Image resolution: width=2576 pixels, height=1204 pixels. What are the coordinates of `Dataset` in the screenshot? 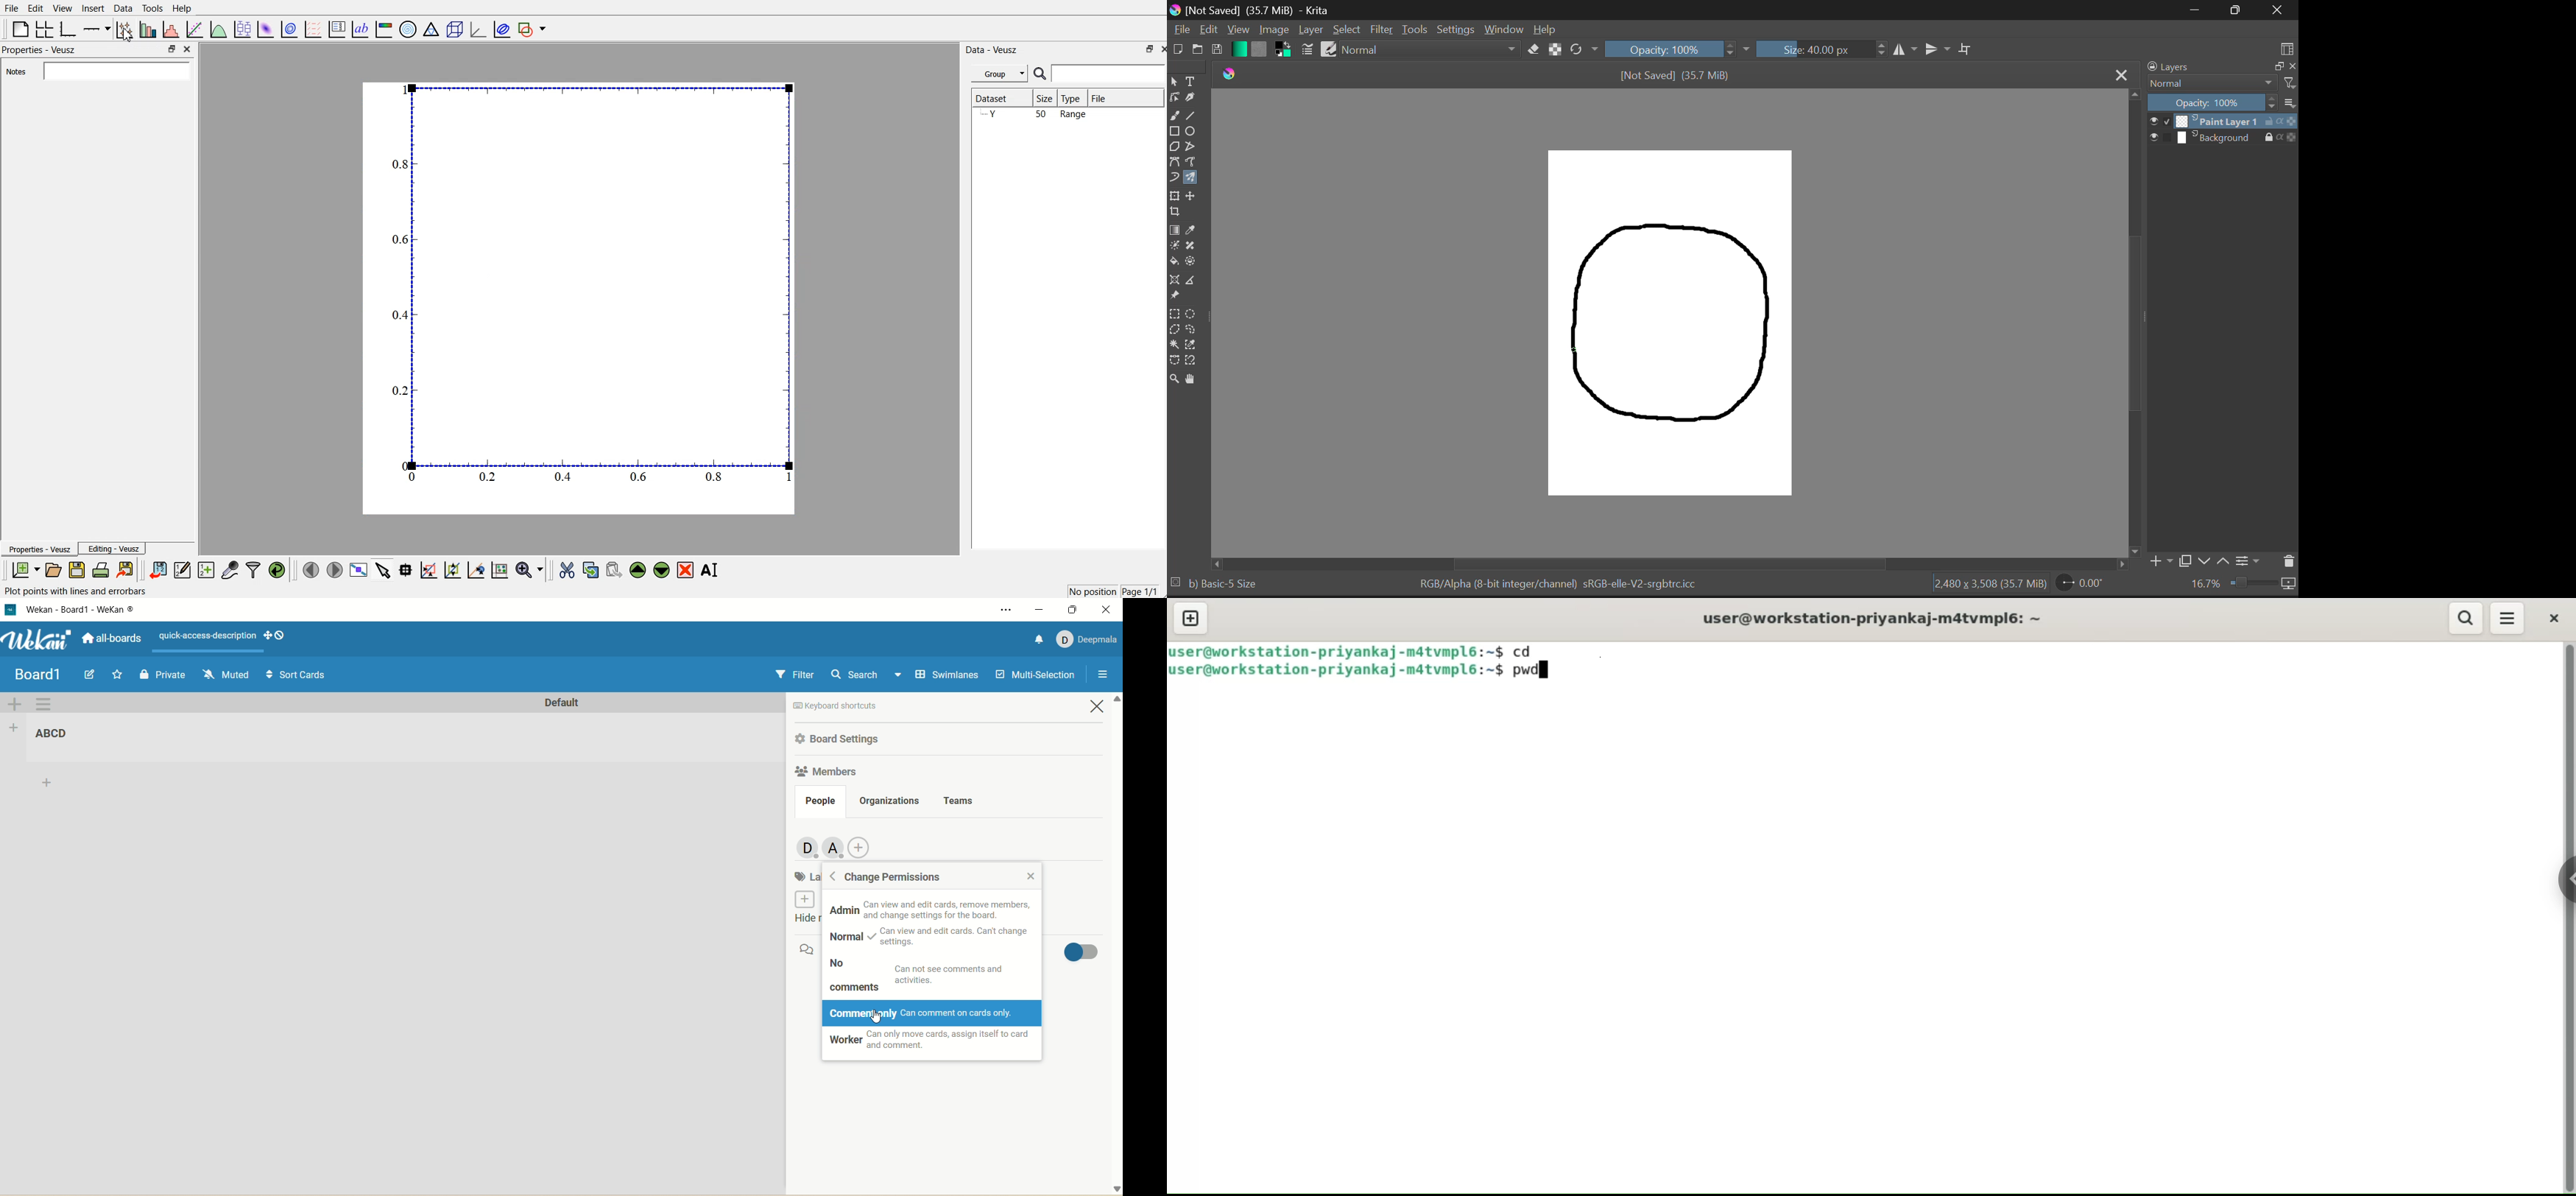 It's located at (996, 96).